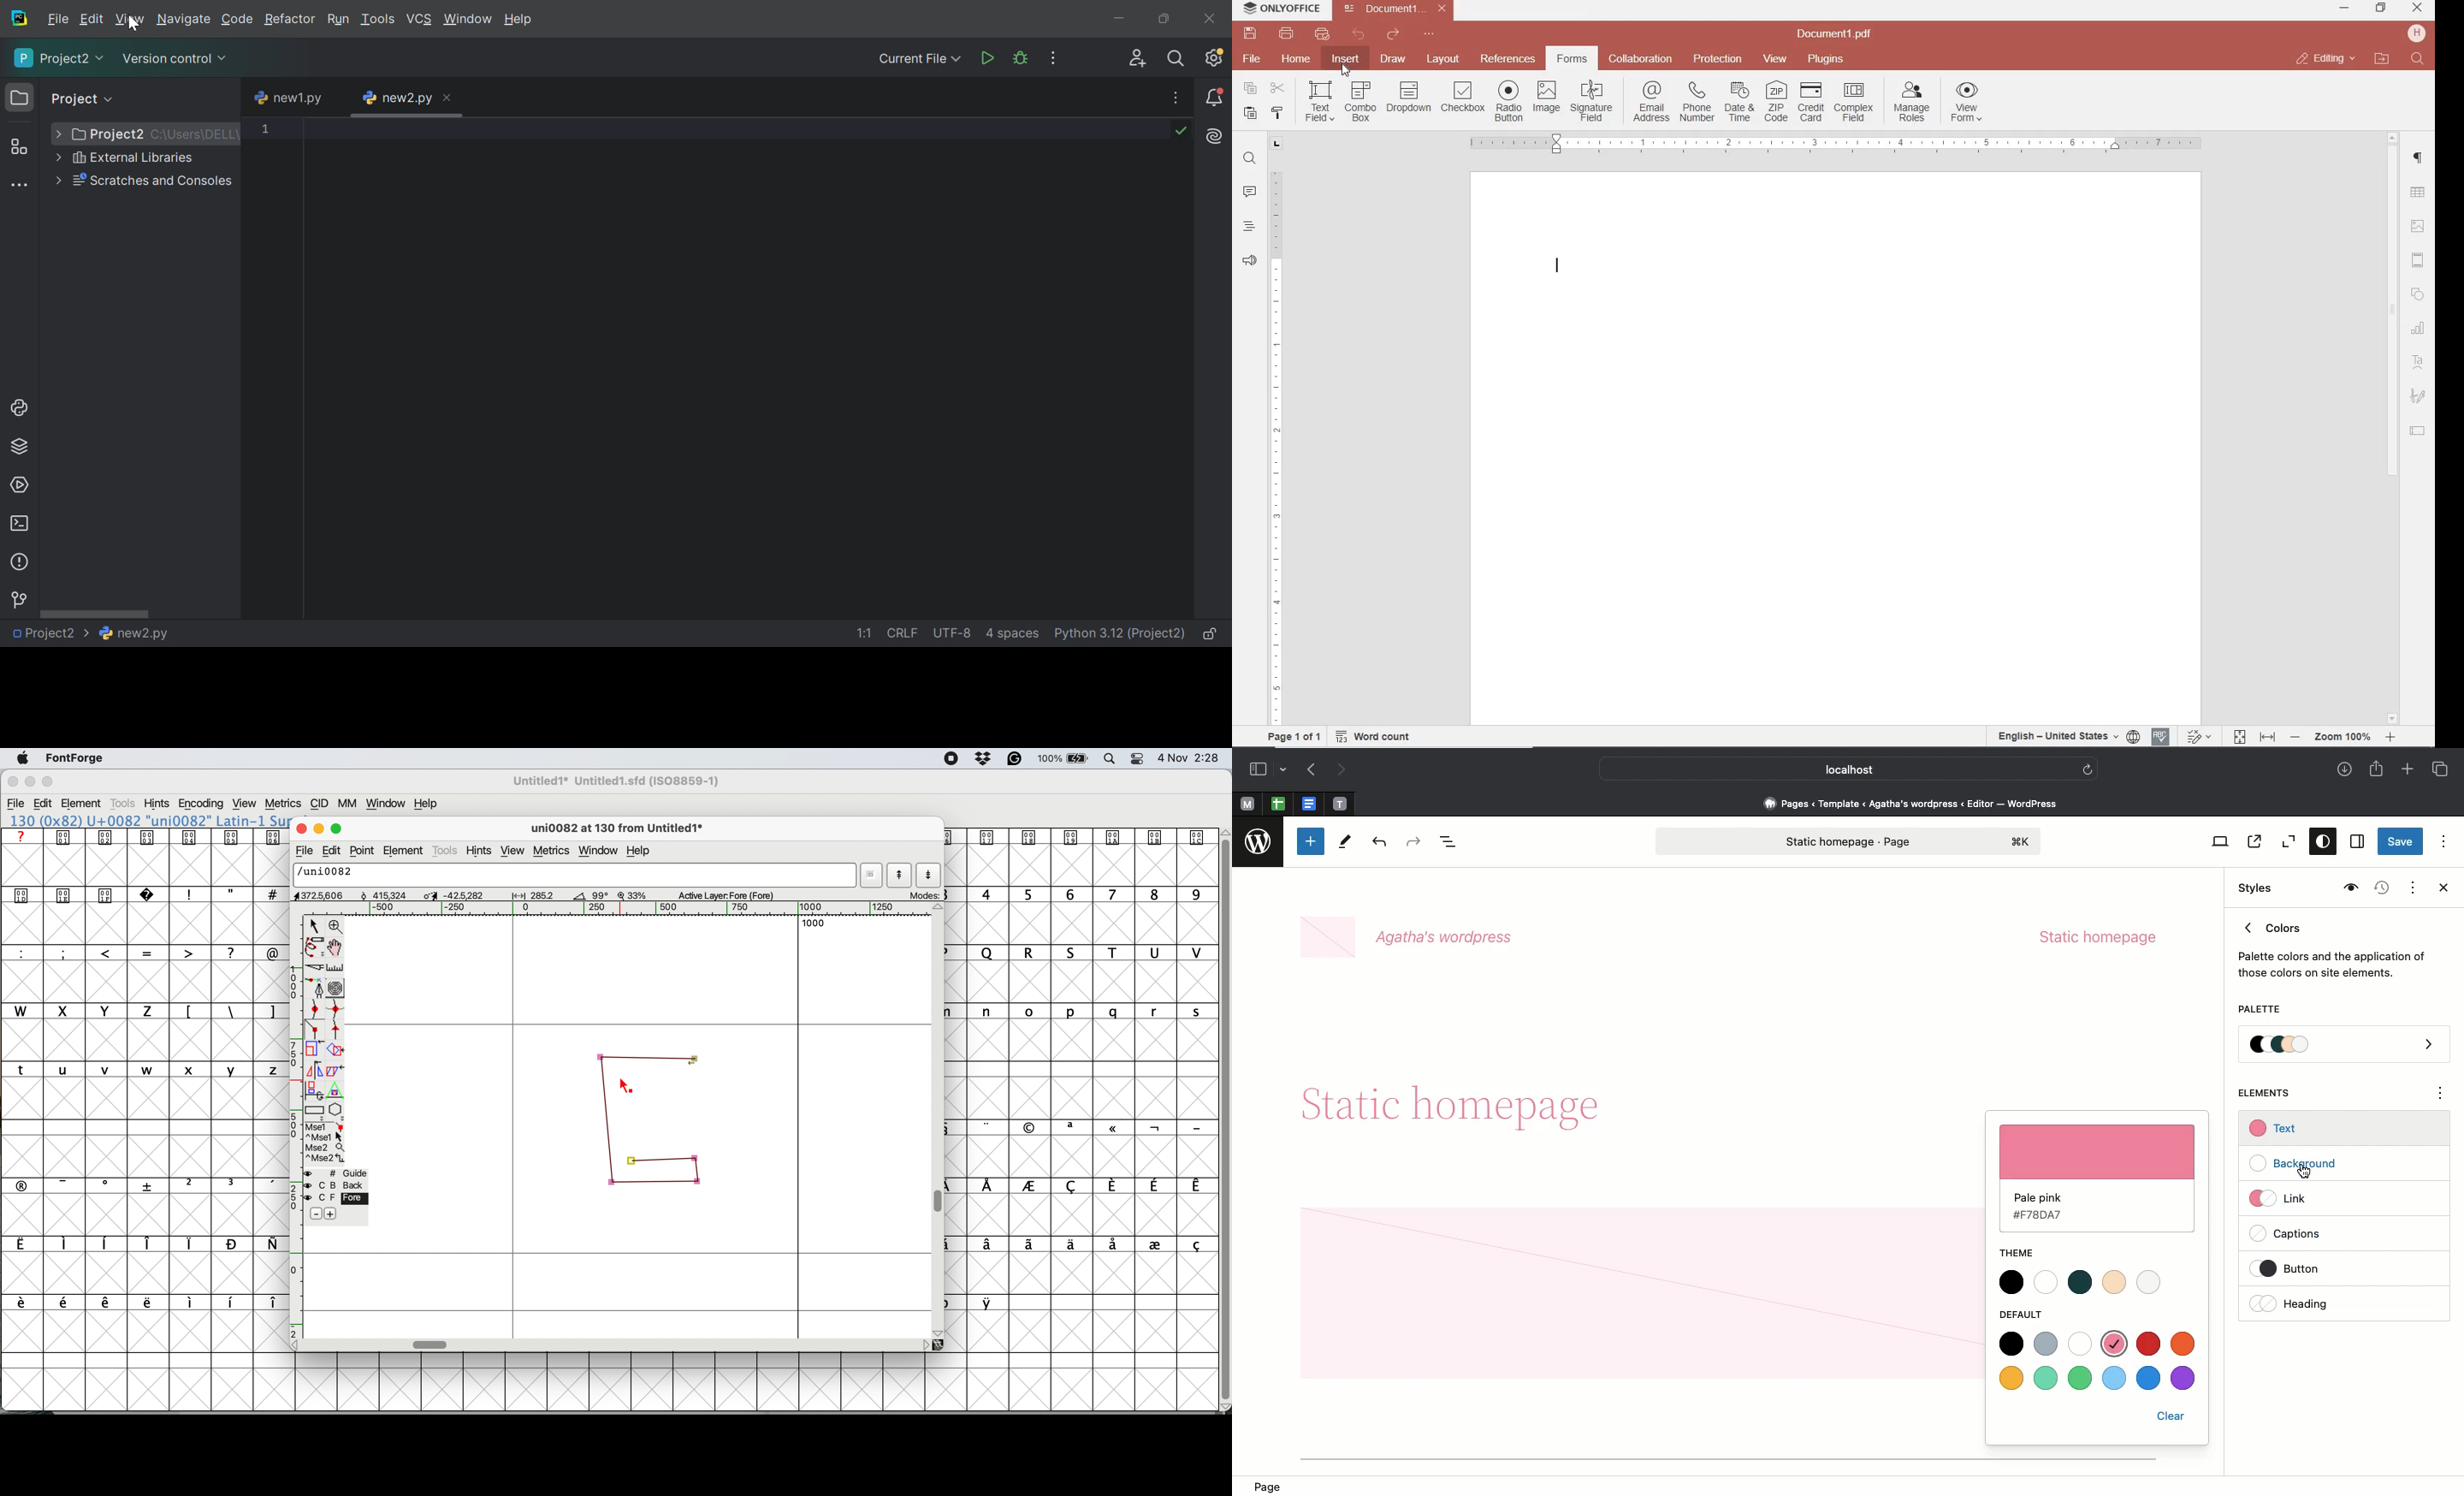 The image size is (2464, 1512). Describe the element at coordinates (1273, 1486) in the screenshot. I see `Page` at that location.